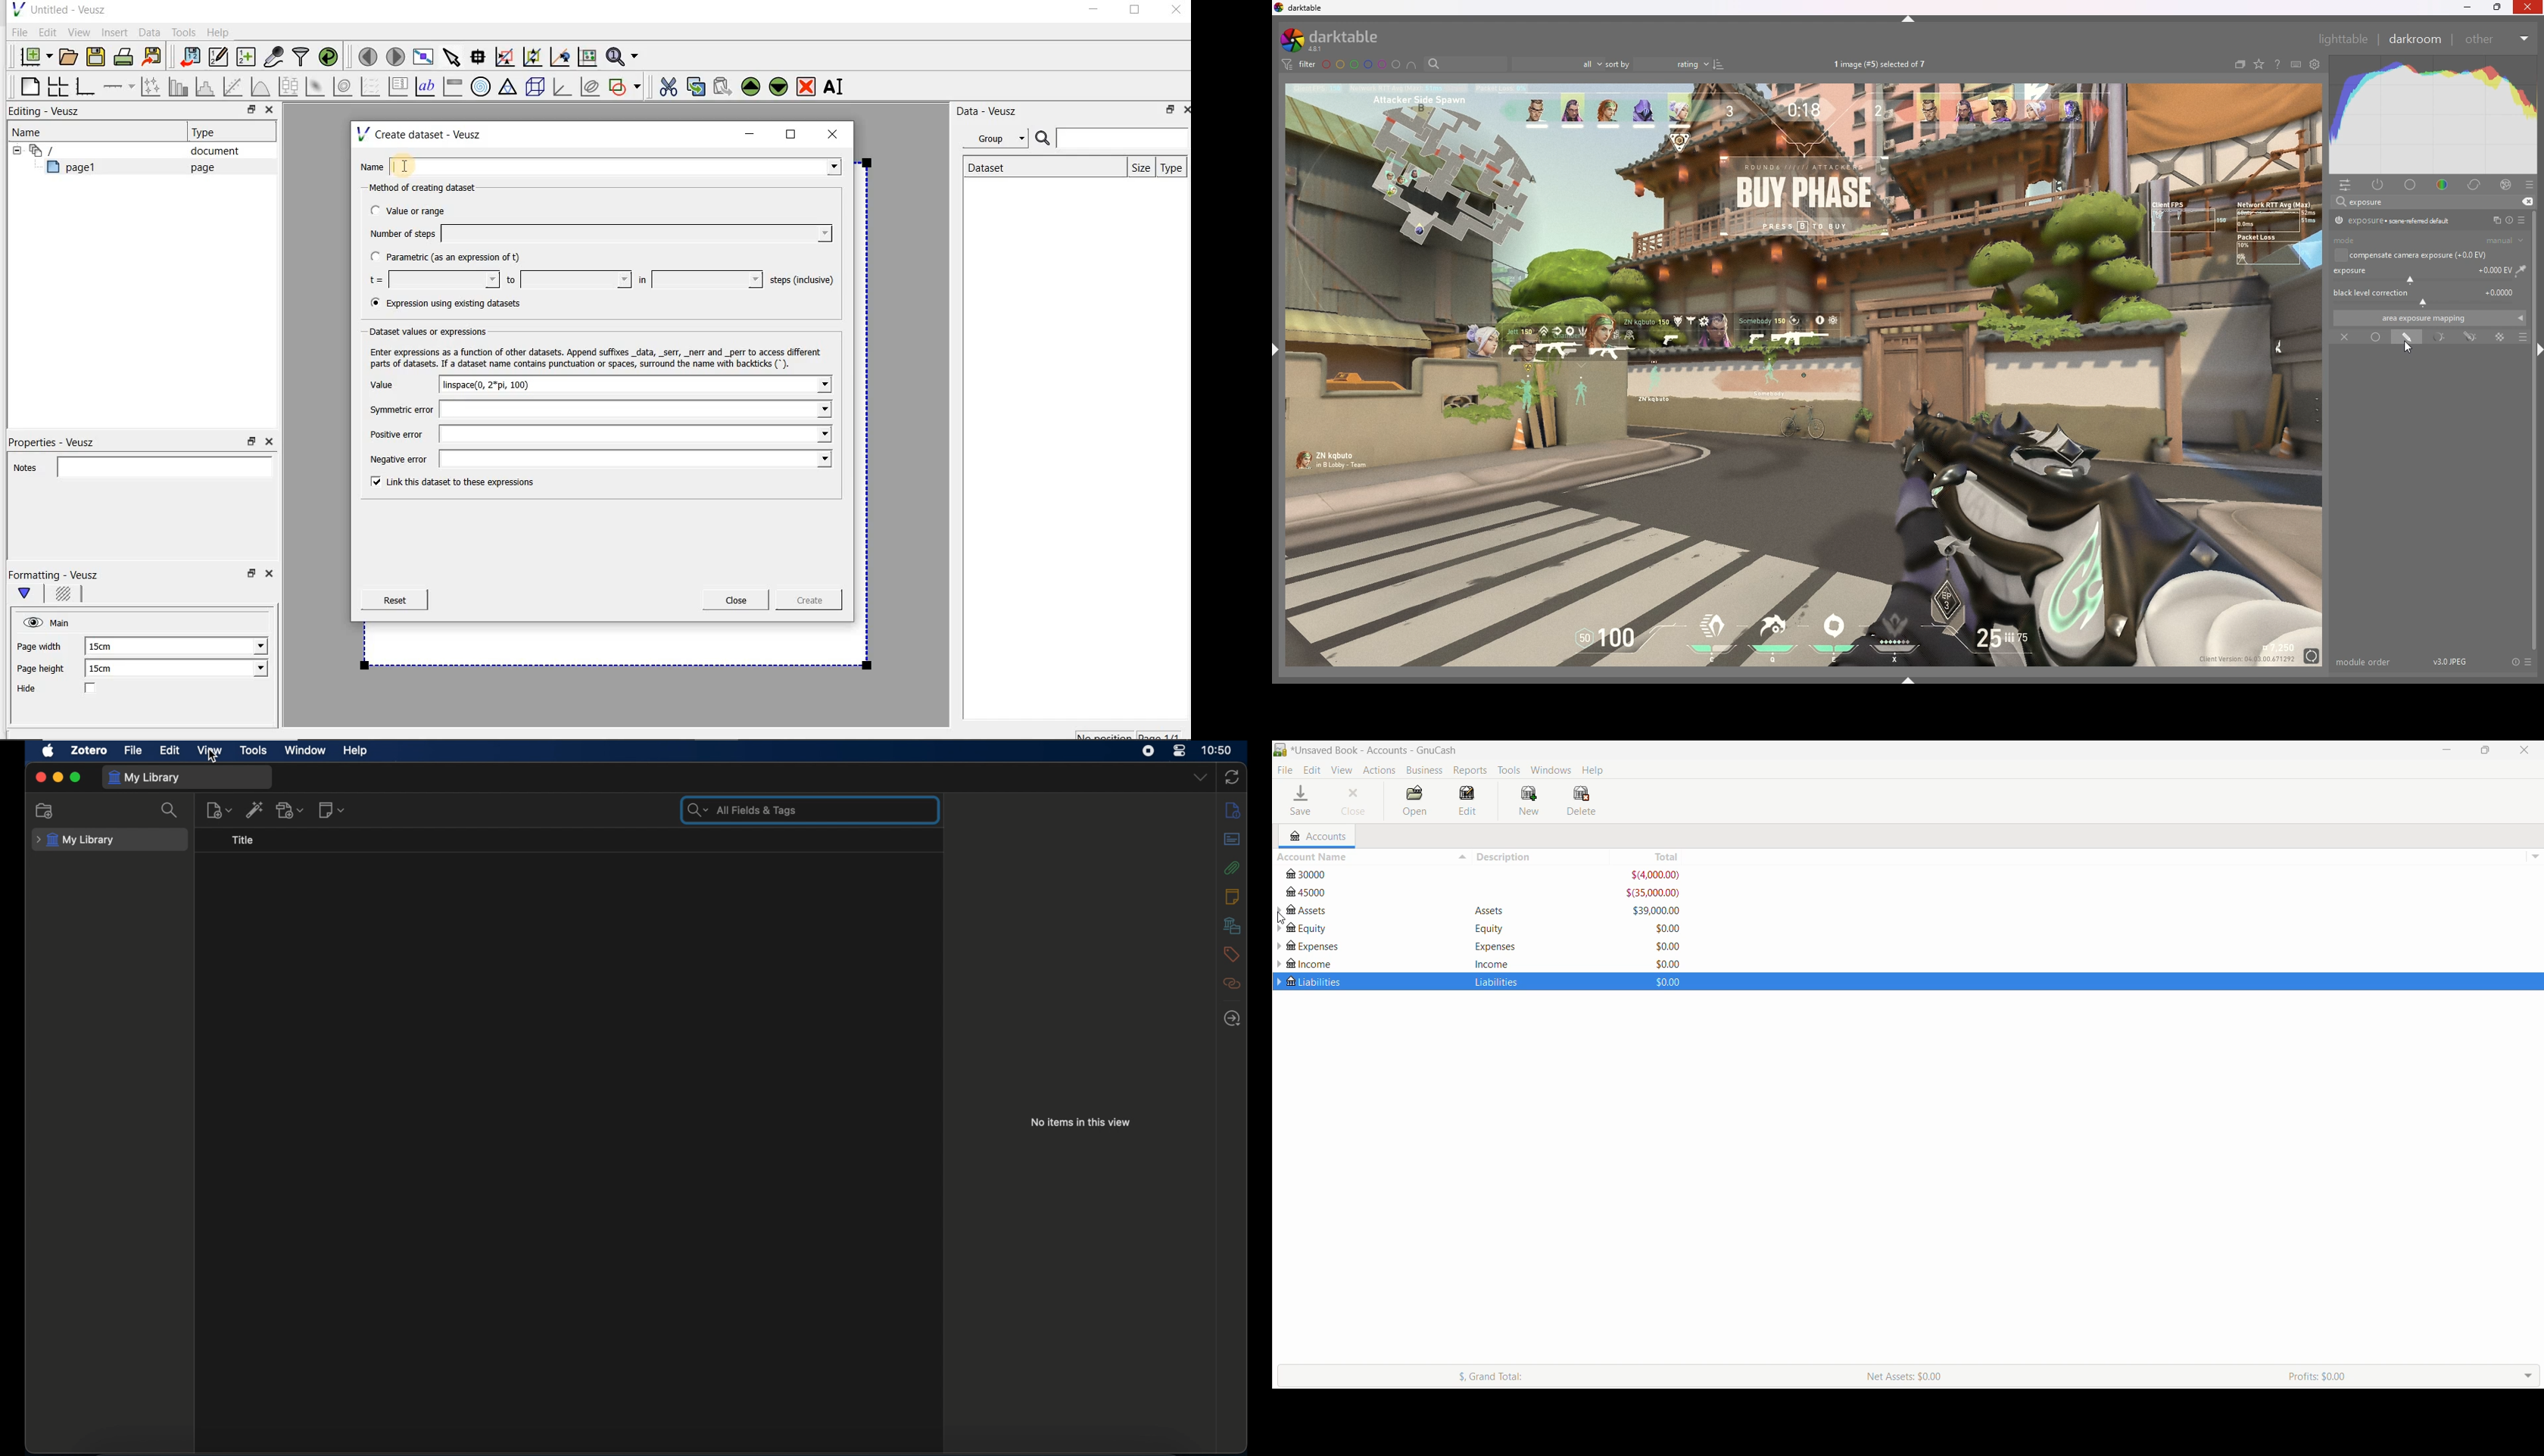  Describe the element at coordinates (150, 32) in the screenshot. I see `Data` at that location.